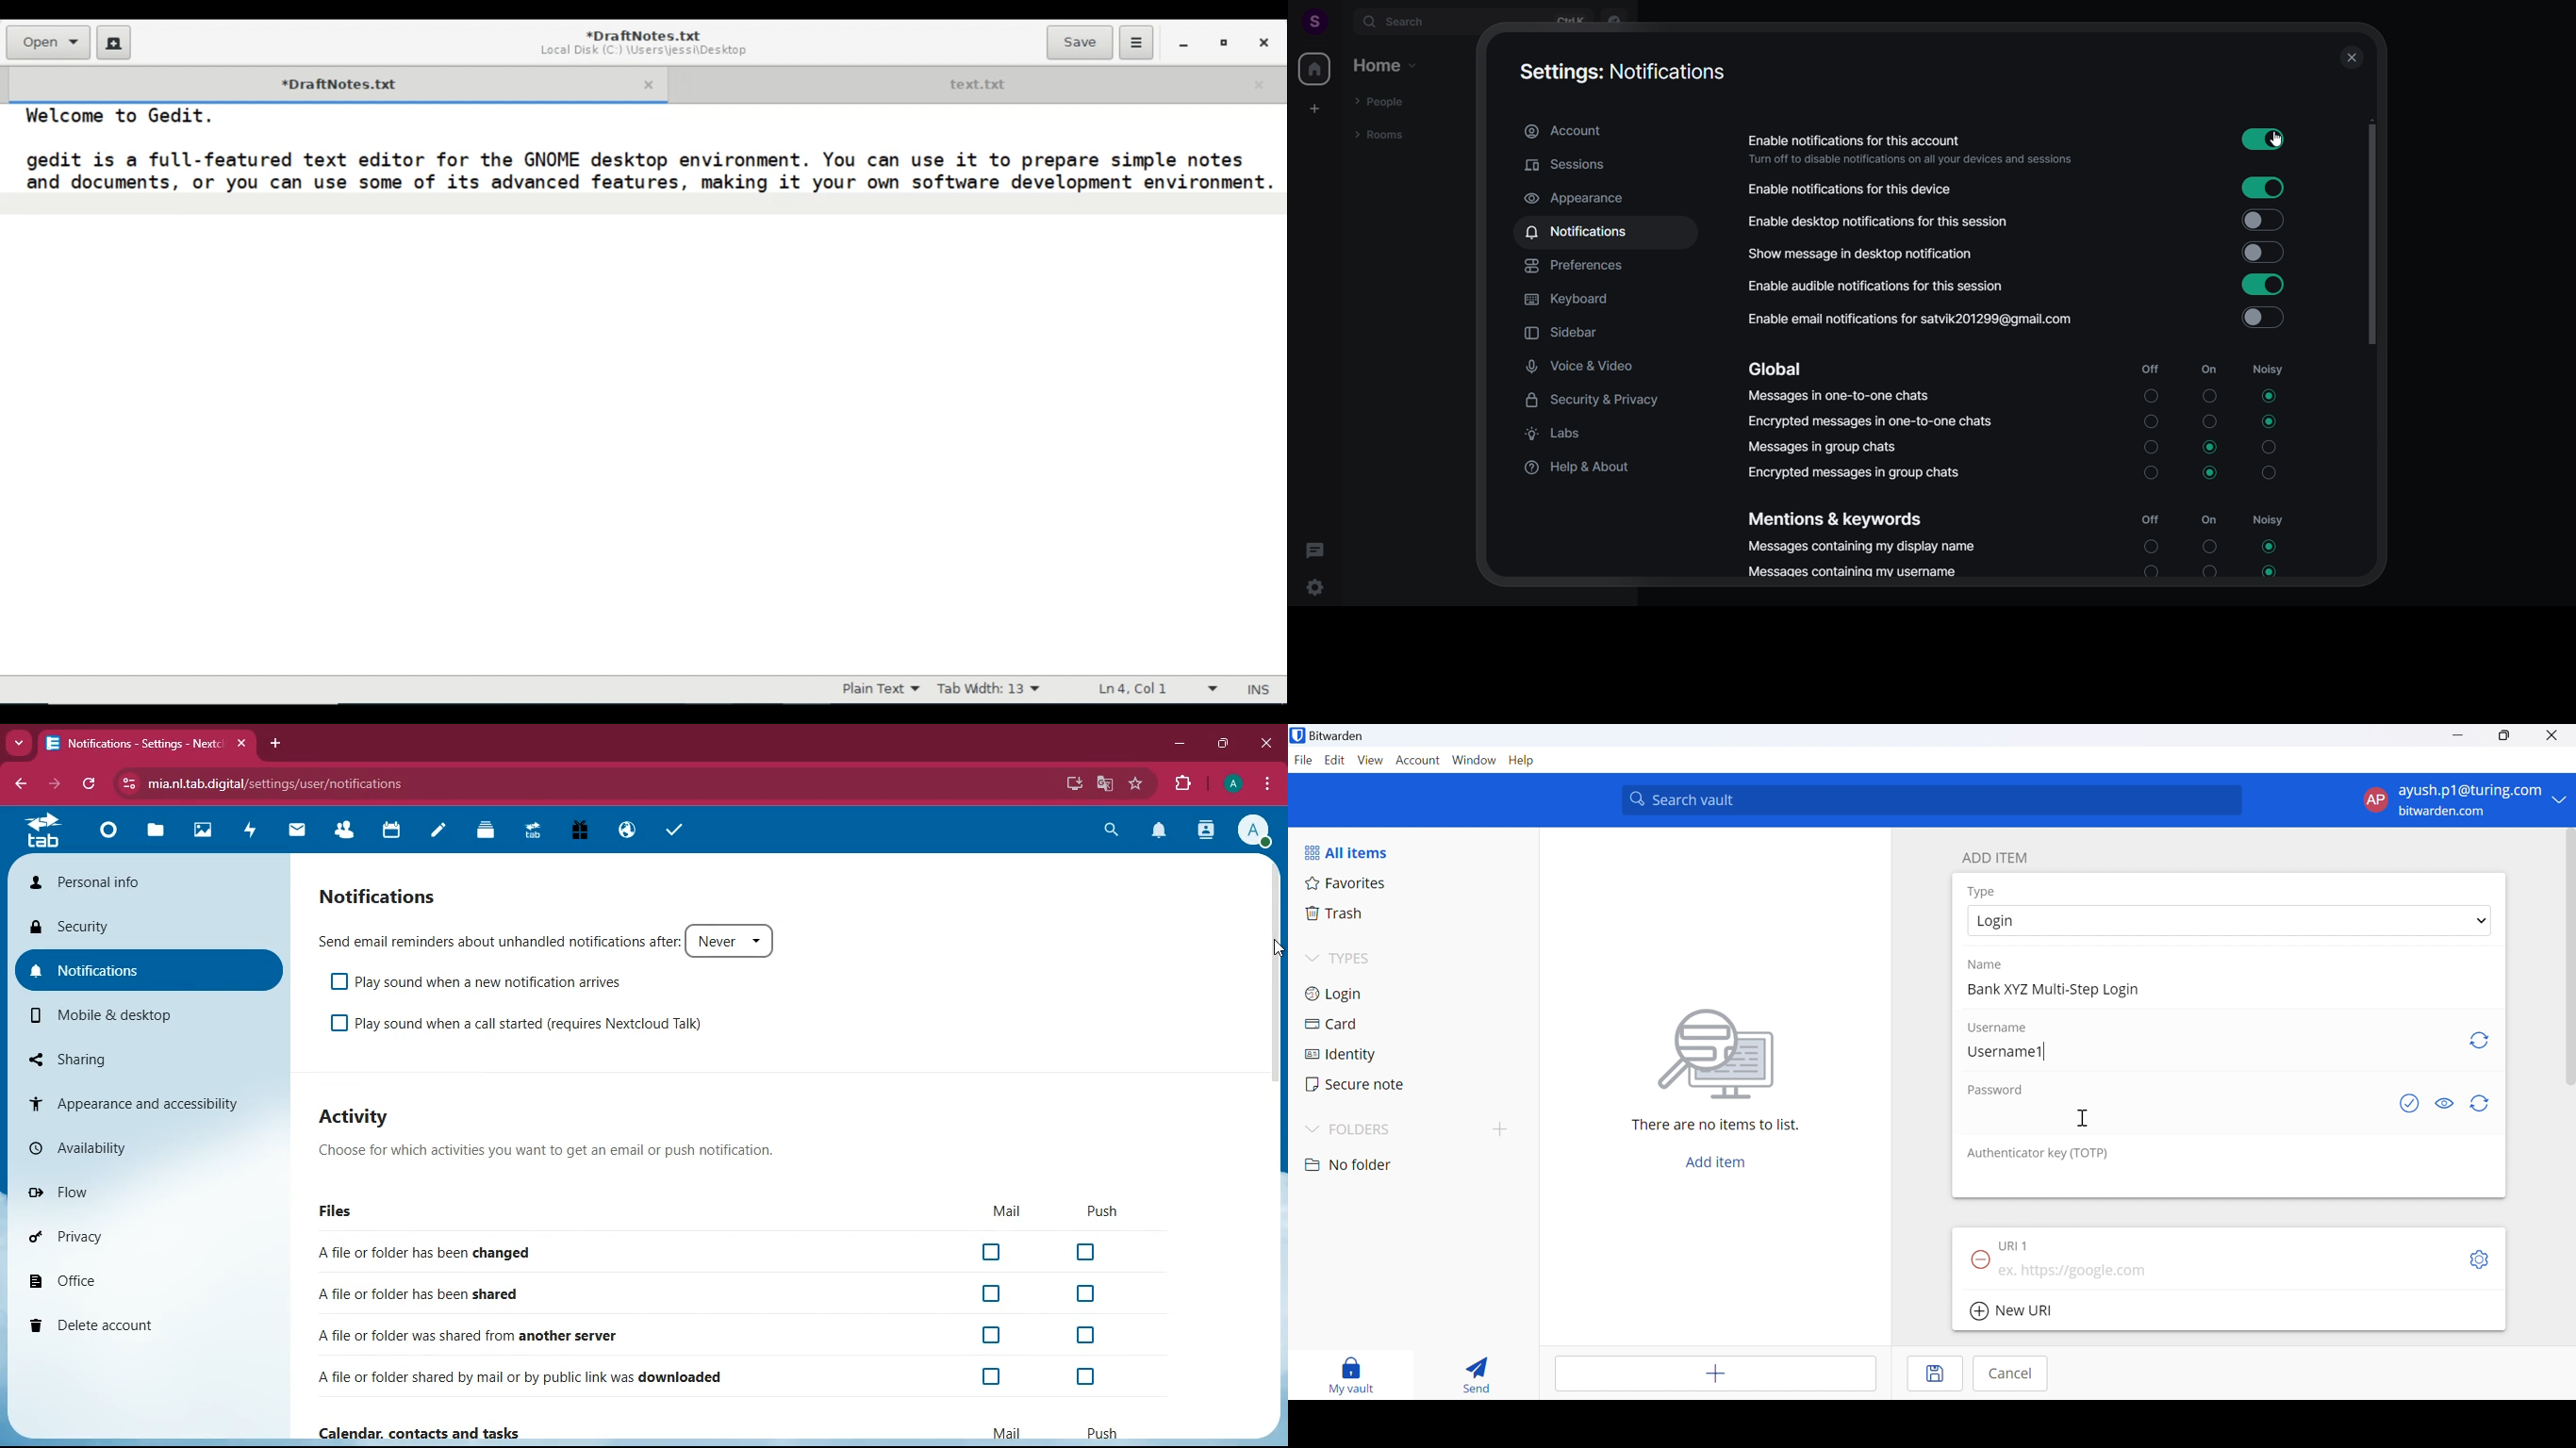 The width and height of the screenshot is (2576, 1456). What do you see at coordinates (1334, 912) in the screenshot?
I see `Trash` at bounding box center [1334, 912].